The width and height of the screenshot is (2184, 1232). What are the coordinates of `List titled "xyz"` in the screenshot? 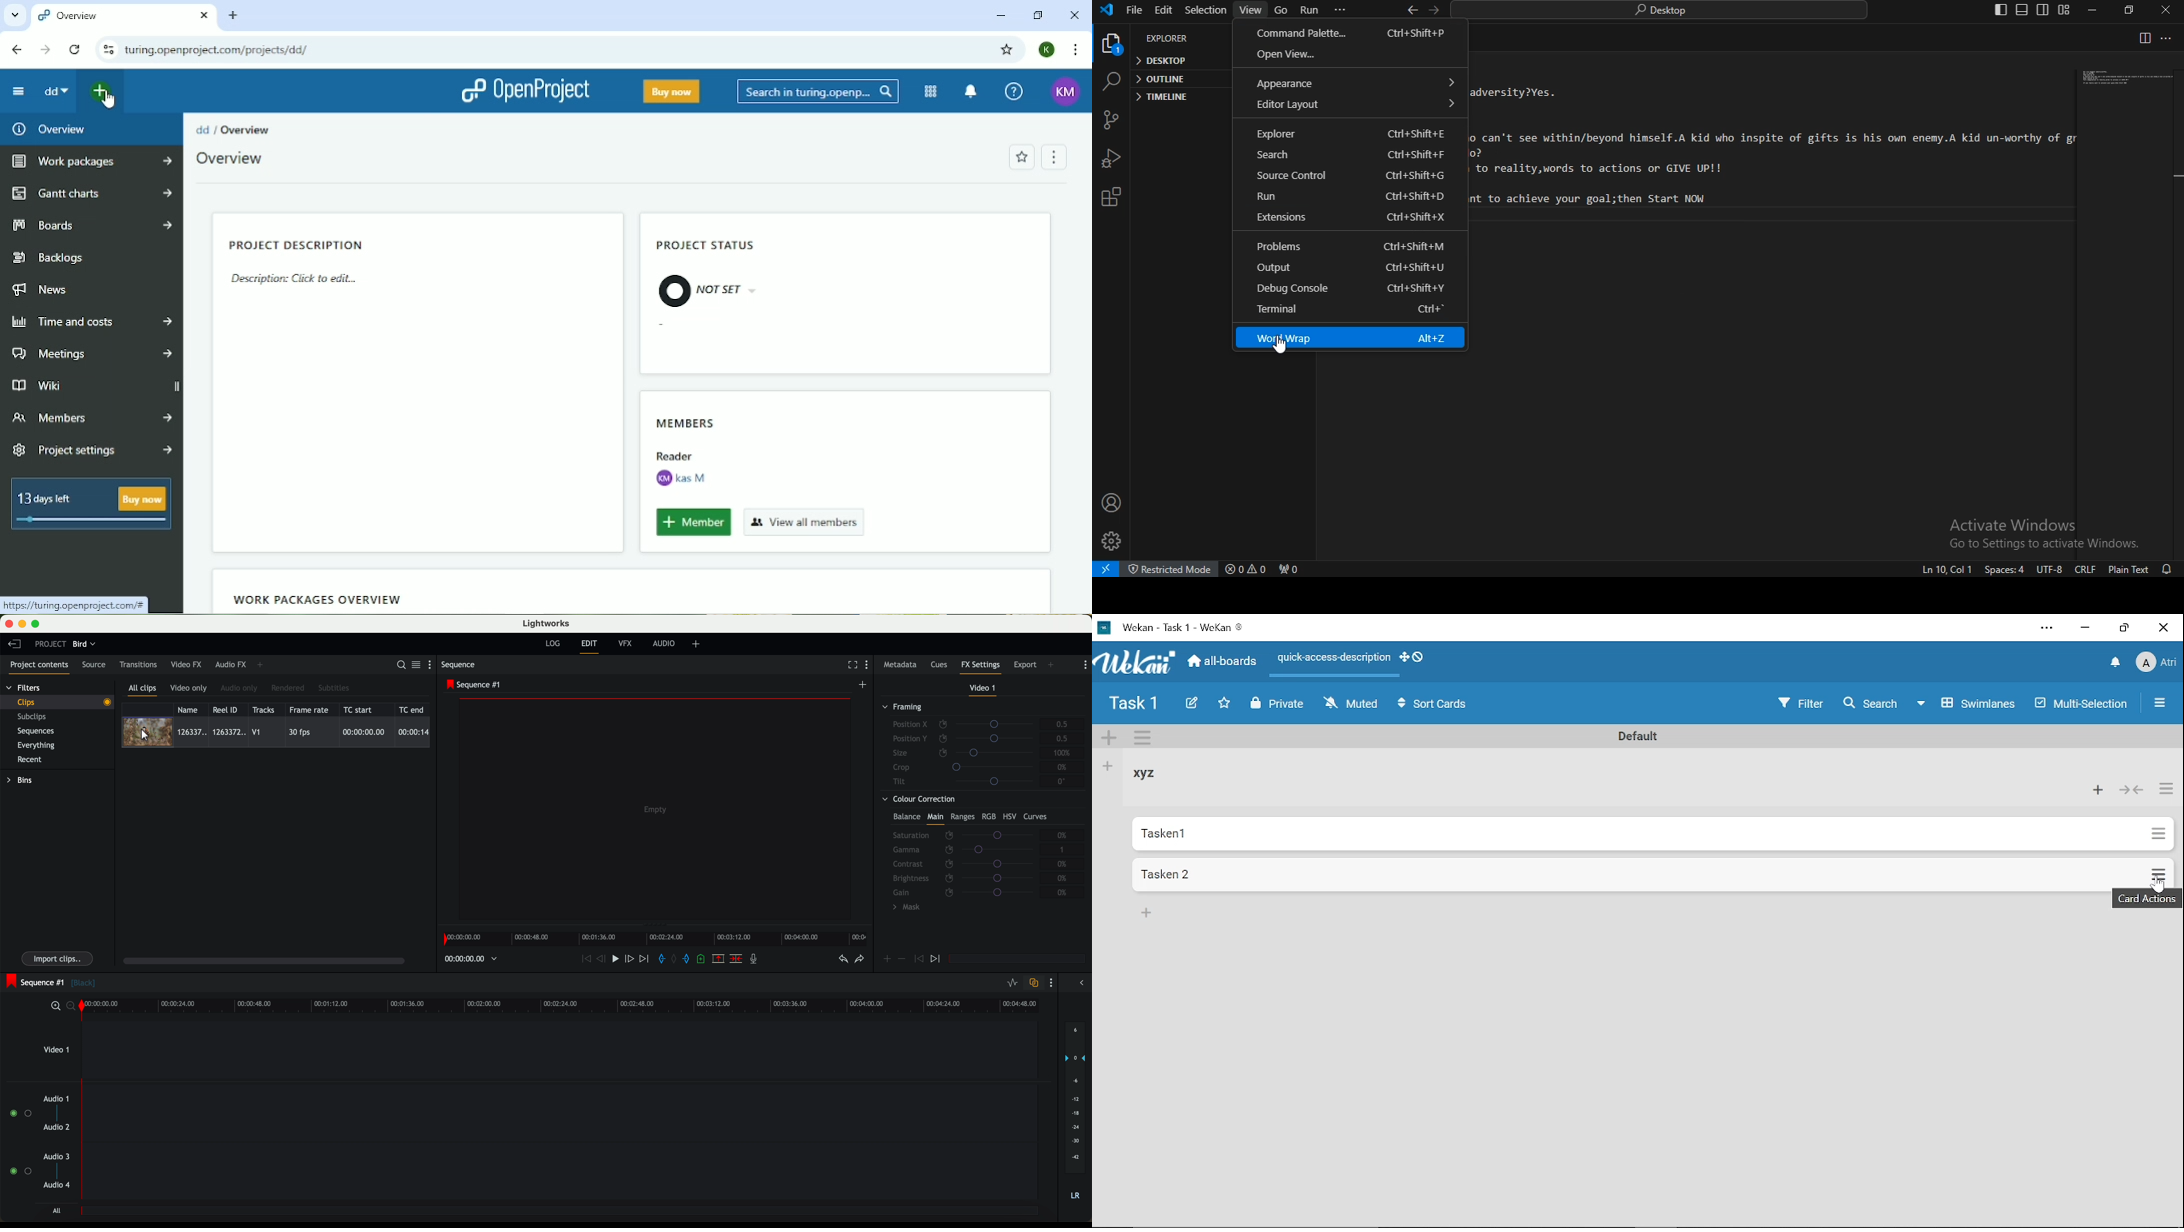 It's located at (1150, 774).